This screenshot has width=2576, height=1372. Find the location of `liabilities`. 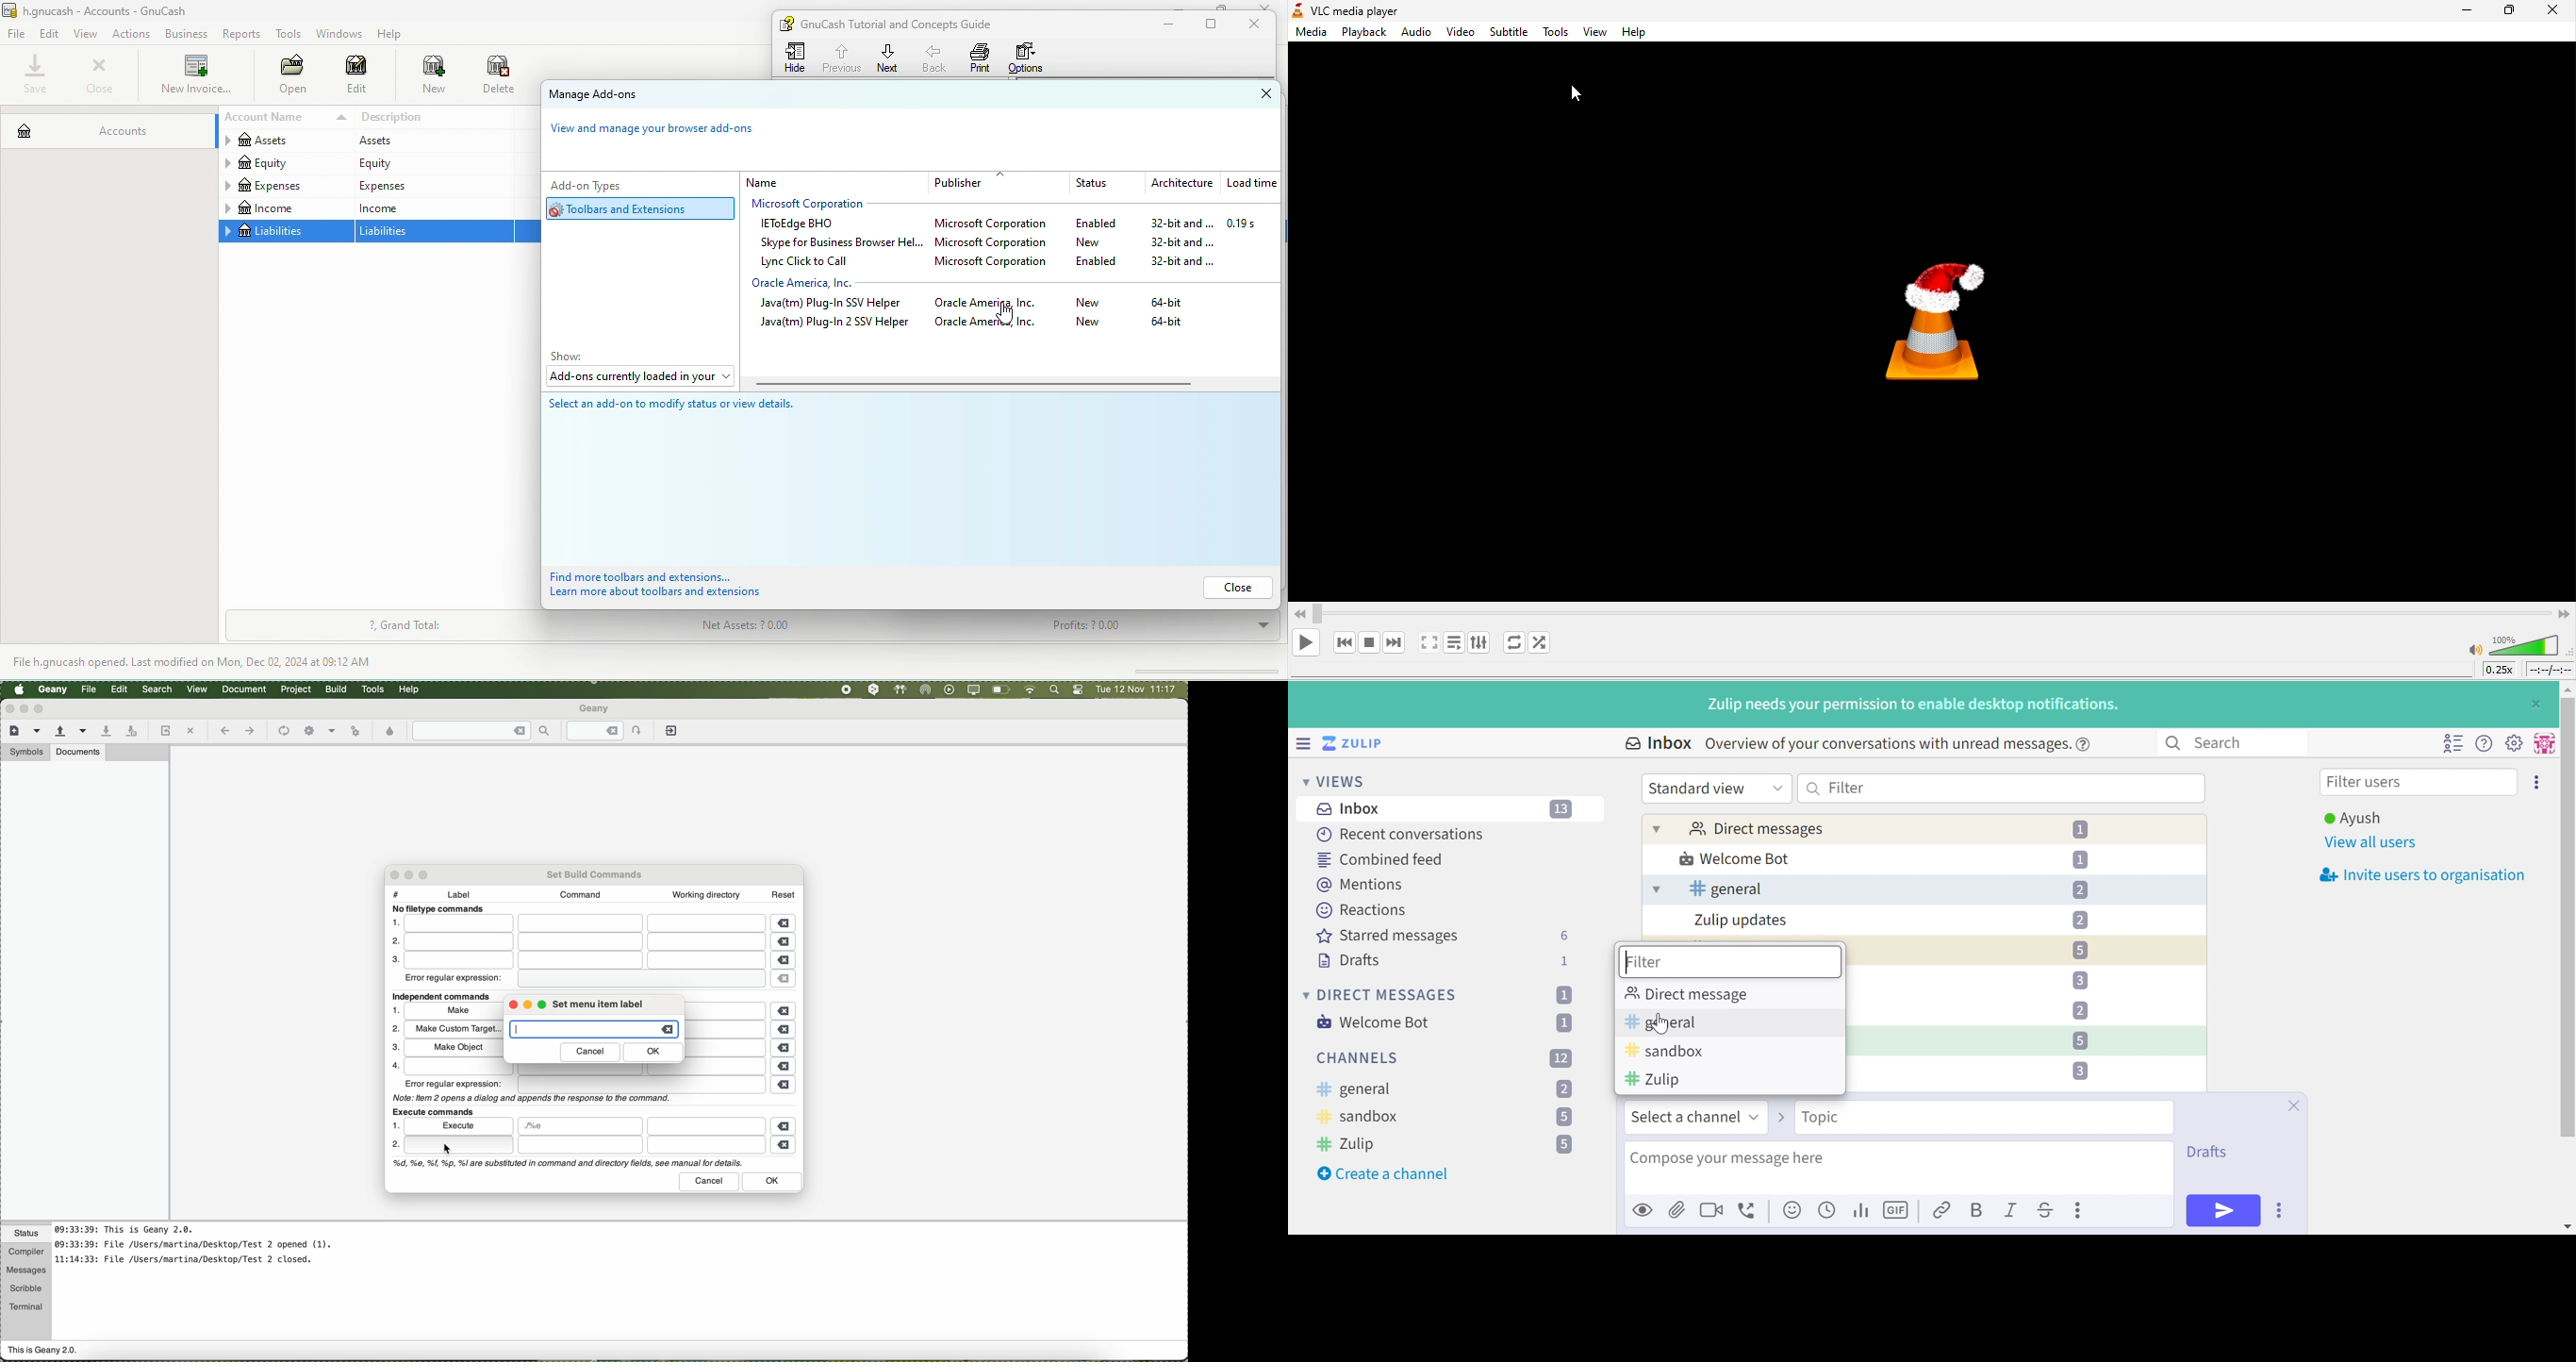

liabilities is located at coordinates (436, 232).